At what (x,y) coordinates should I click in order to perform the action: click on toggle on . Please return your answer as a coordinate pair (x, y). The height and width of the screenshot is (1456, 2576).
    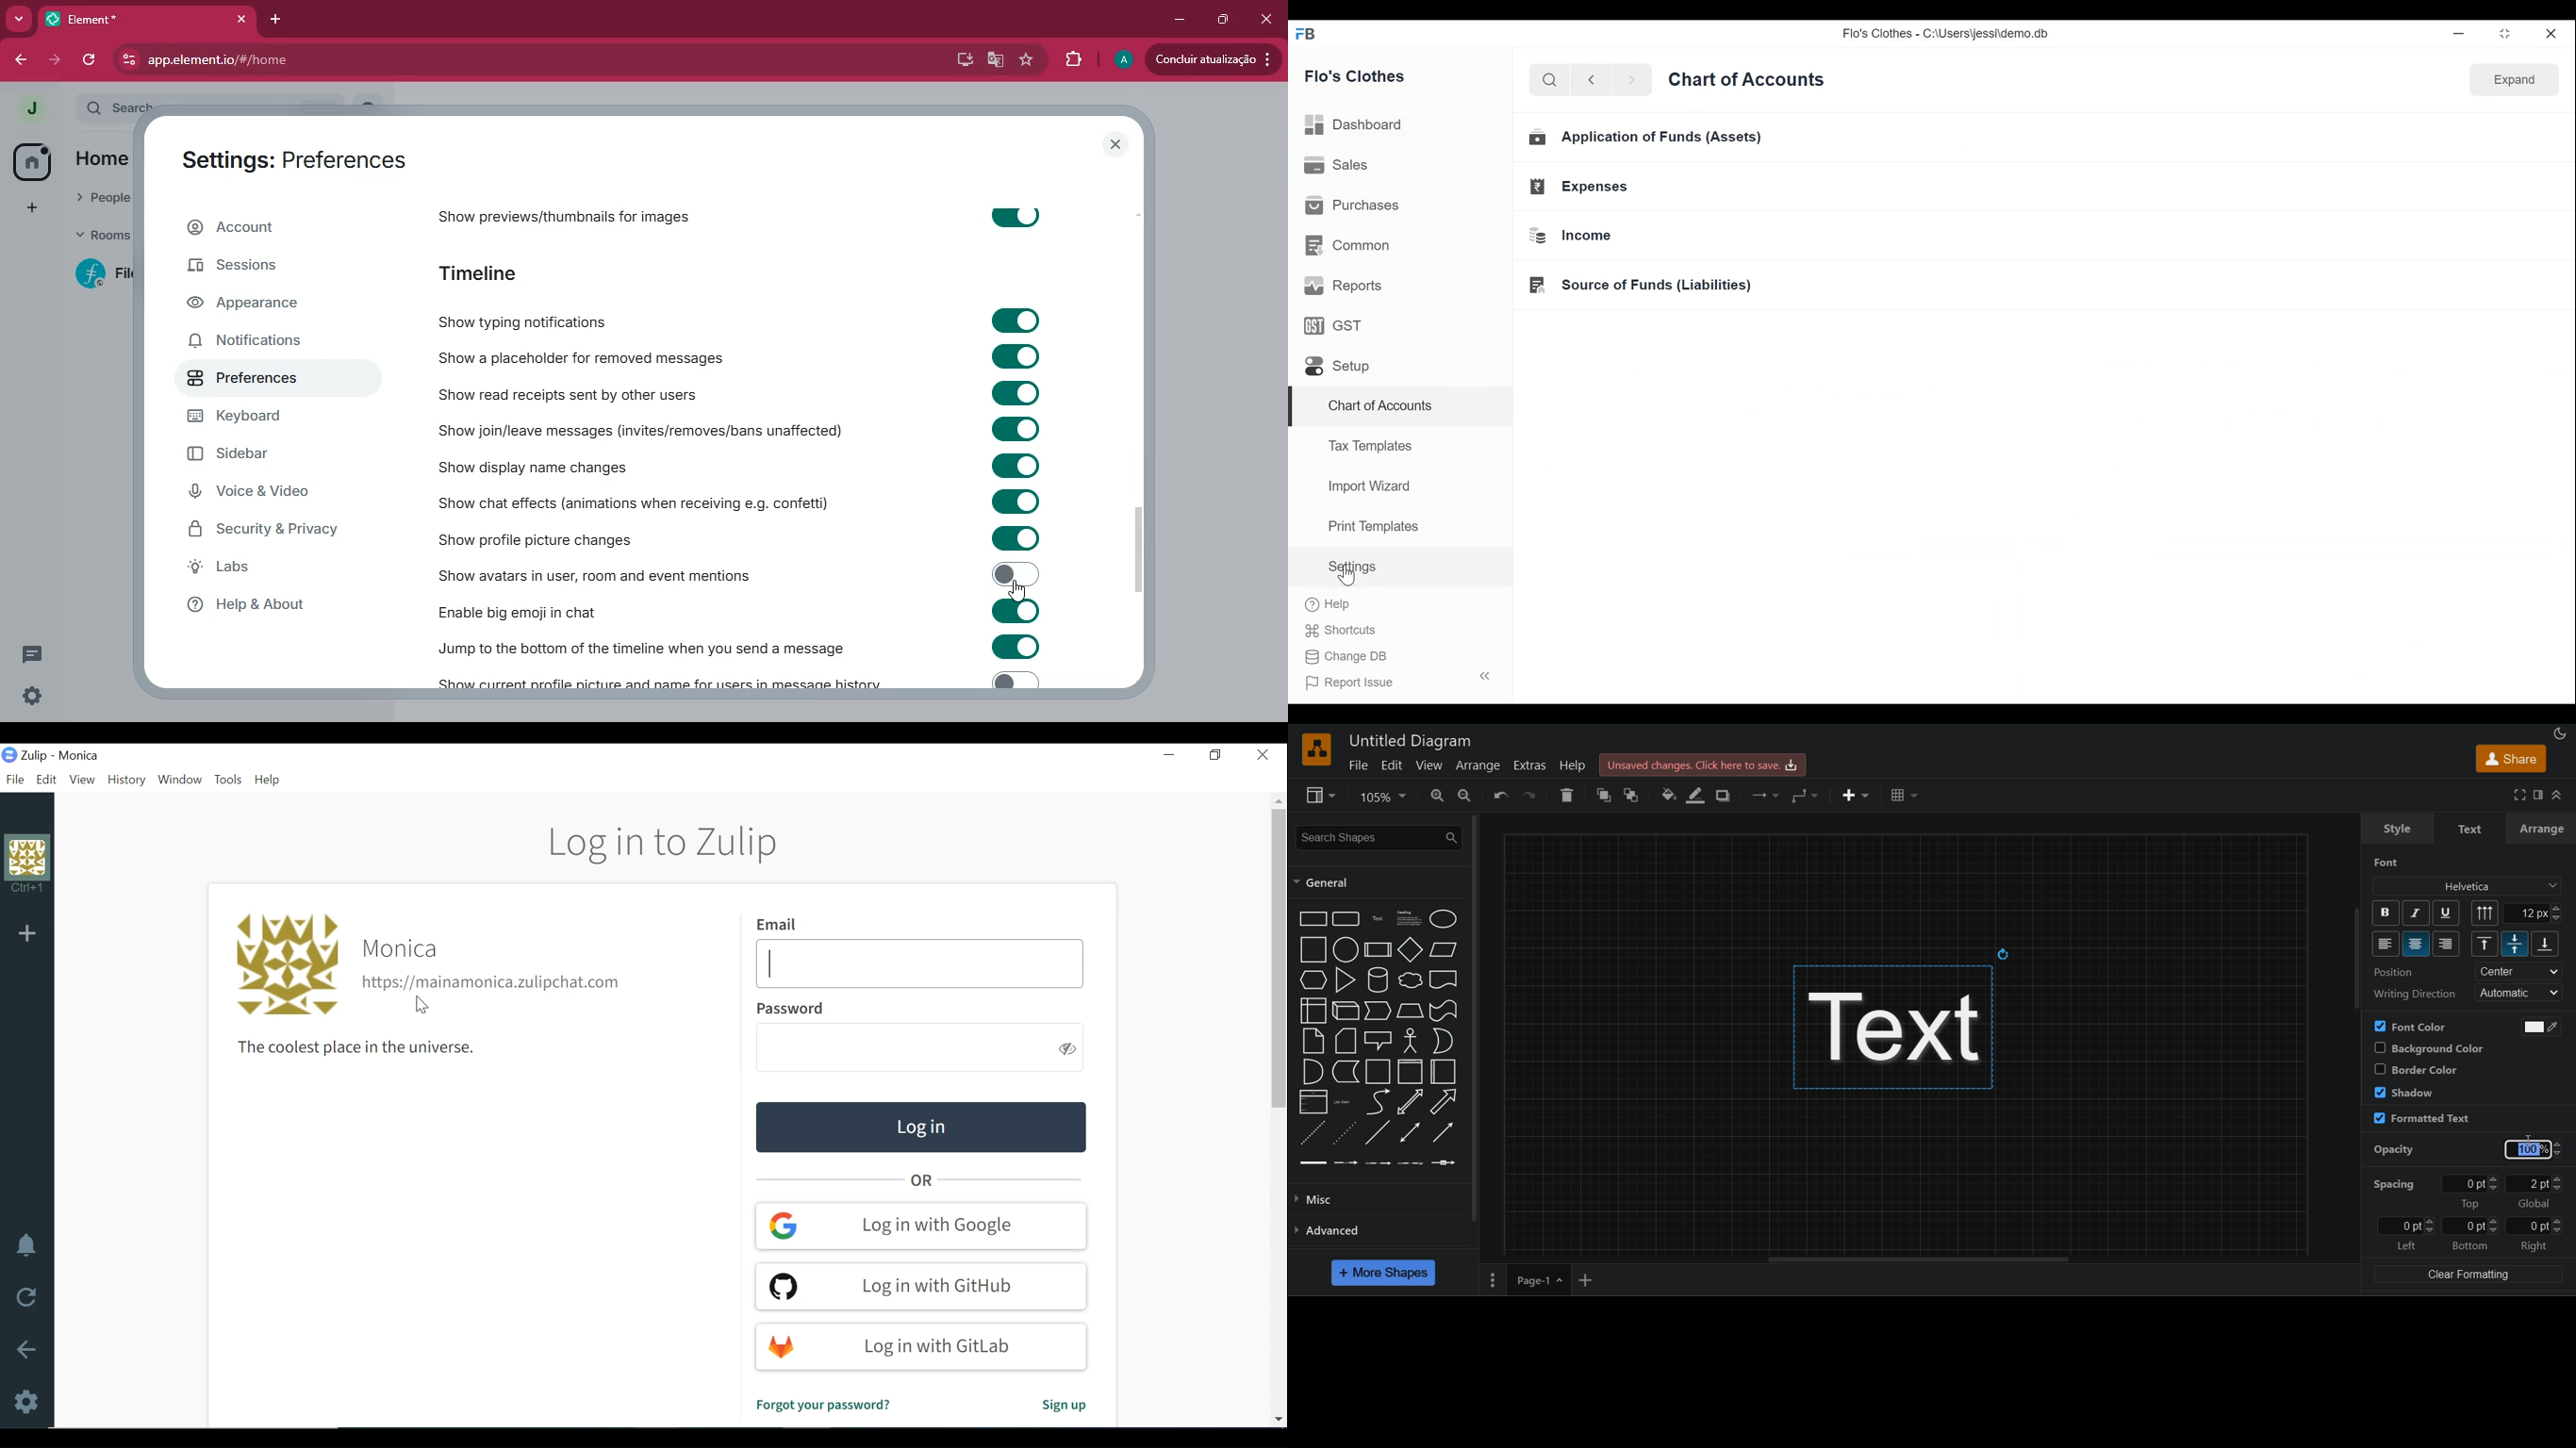
    Looking at the image, I should click on (1016, 536).